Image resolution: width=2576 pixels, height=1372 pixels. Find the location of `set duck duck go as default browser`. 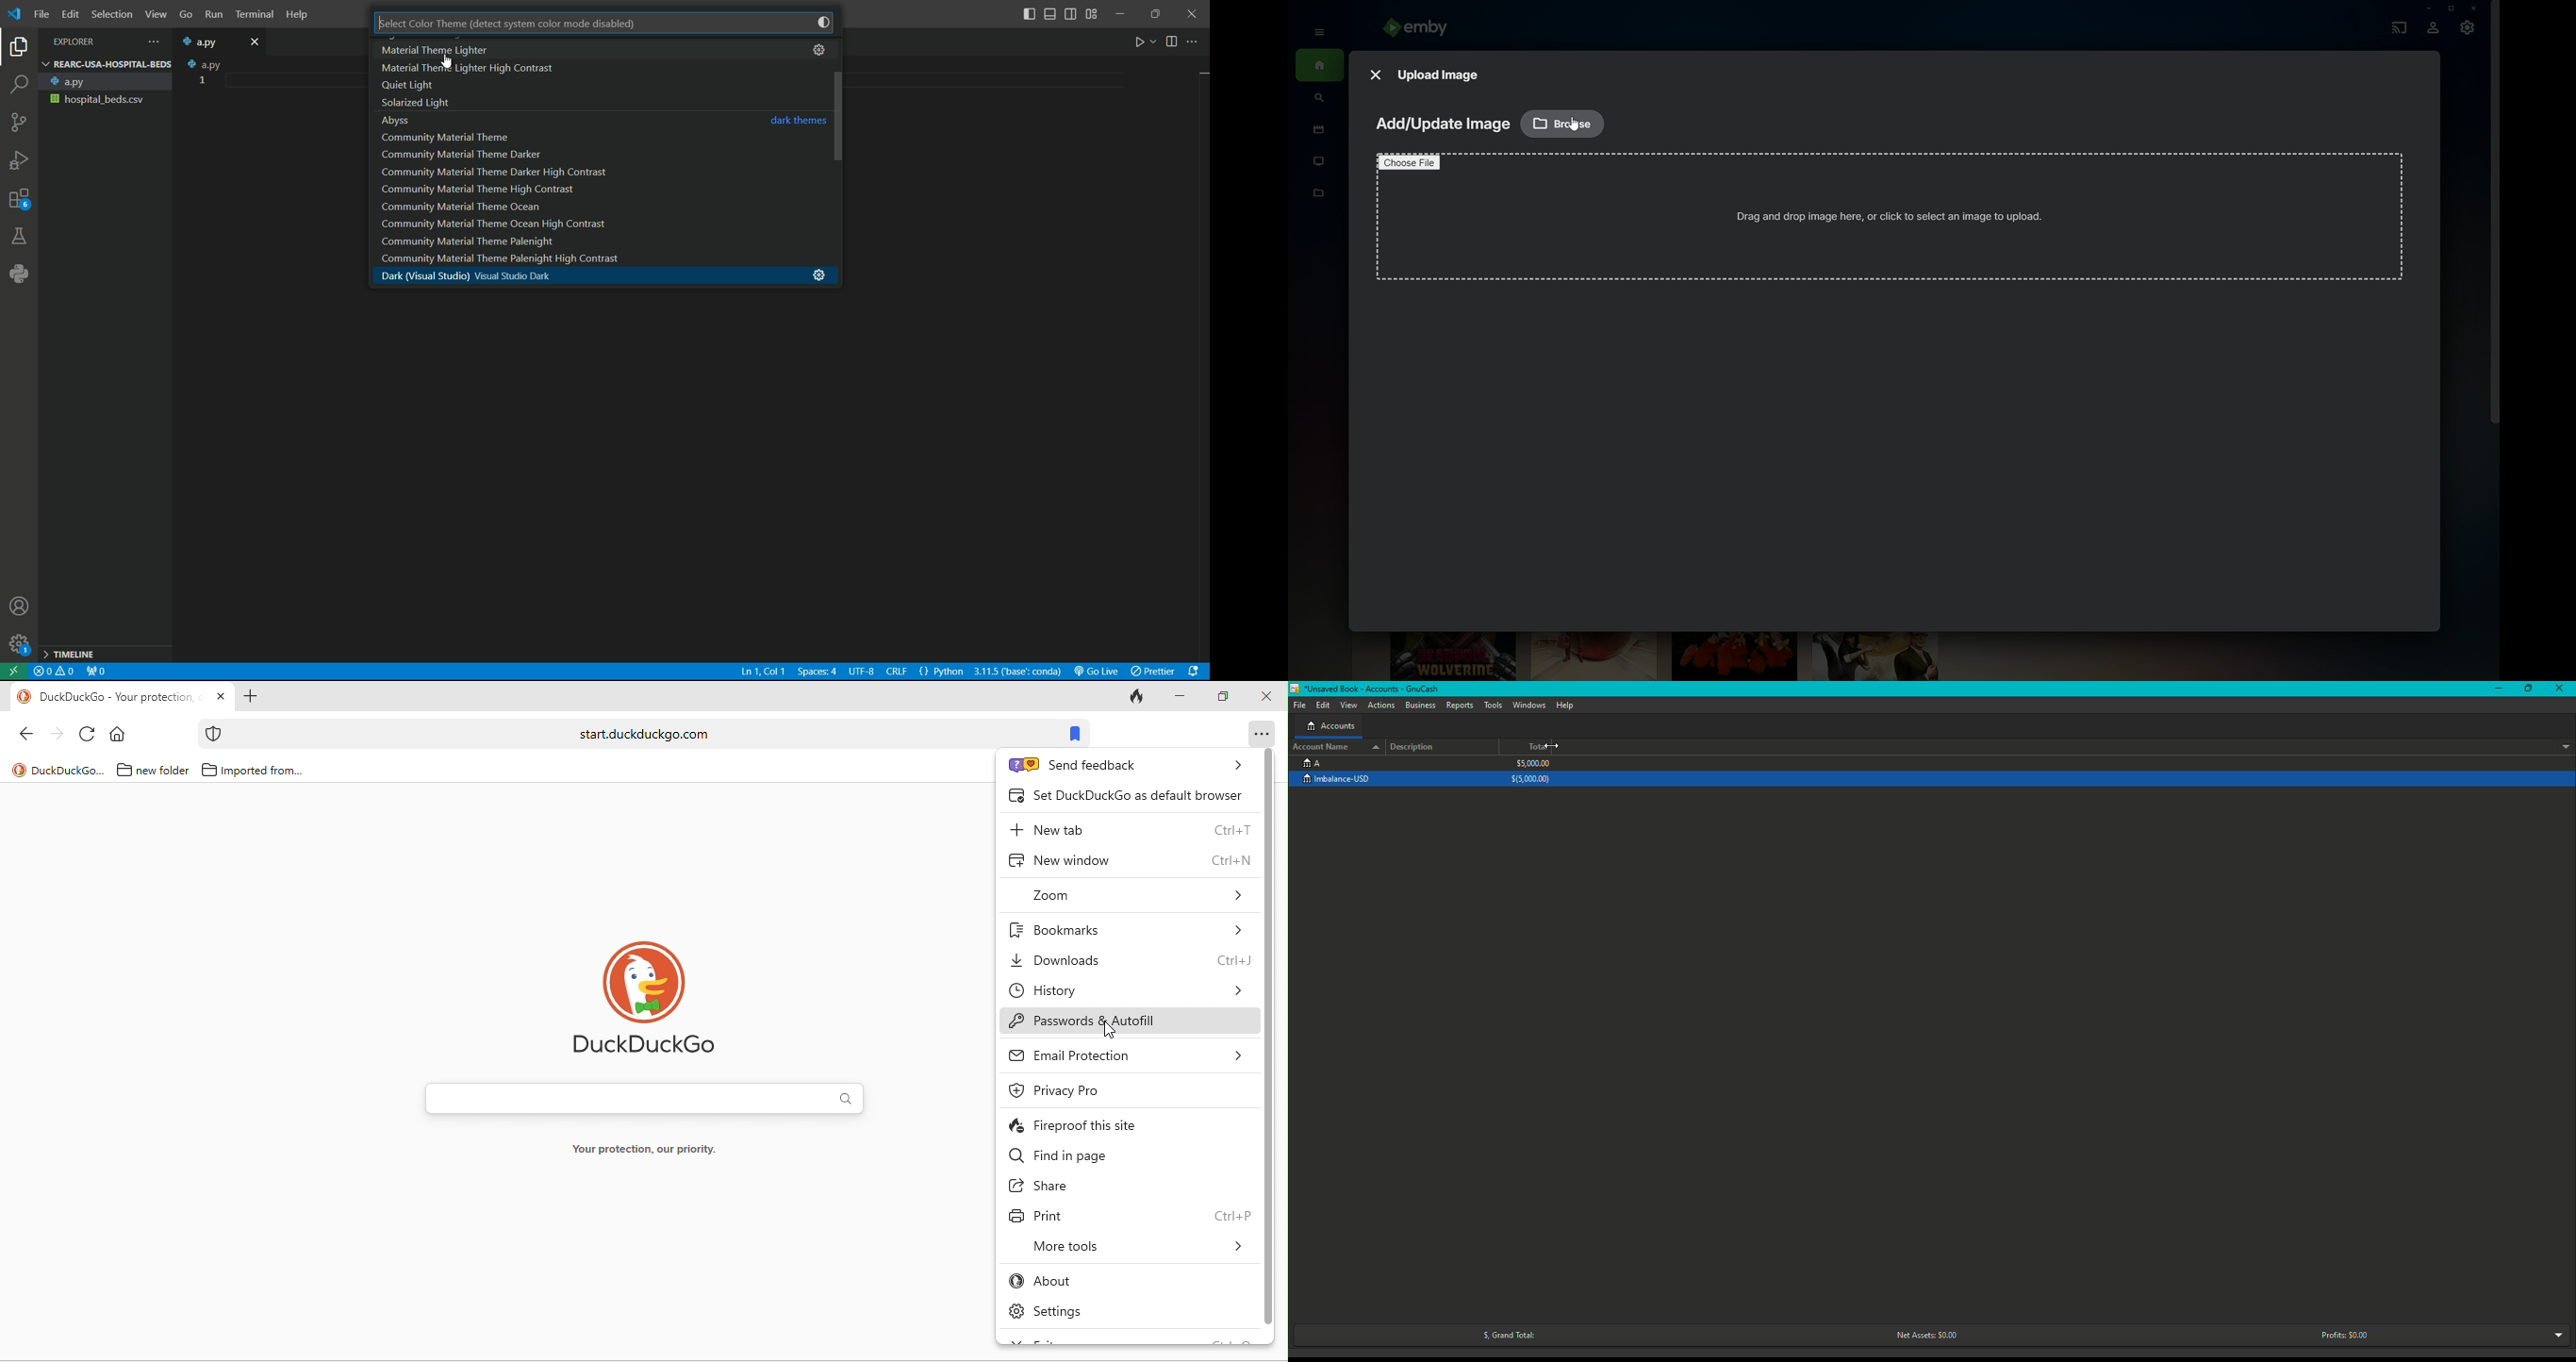

set duck duck go as default browser is located at coordinates (1130, 795).